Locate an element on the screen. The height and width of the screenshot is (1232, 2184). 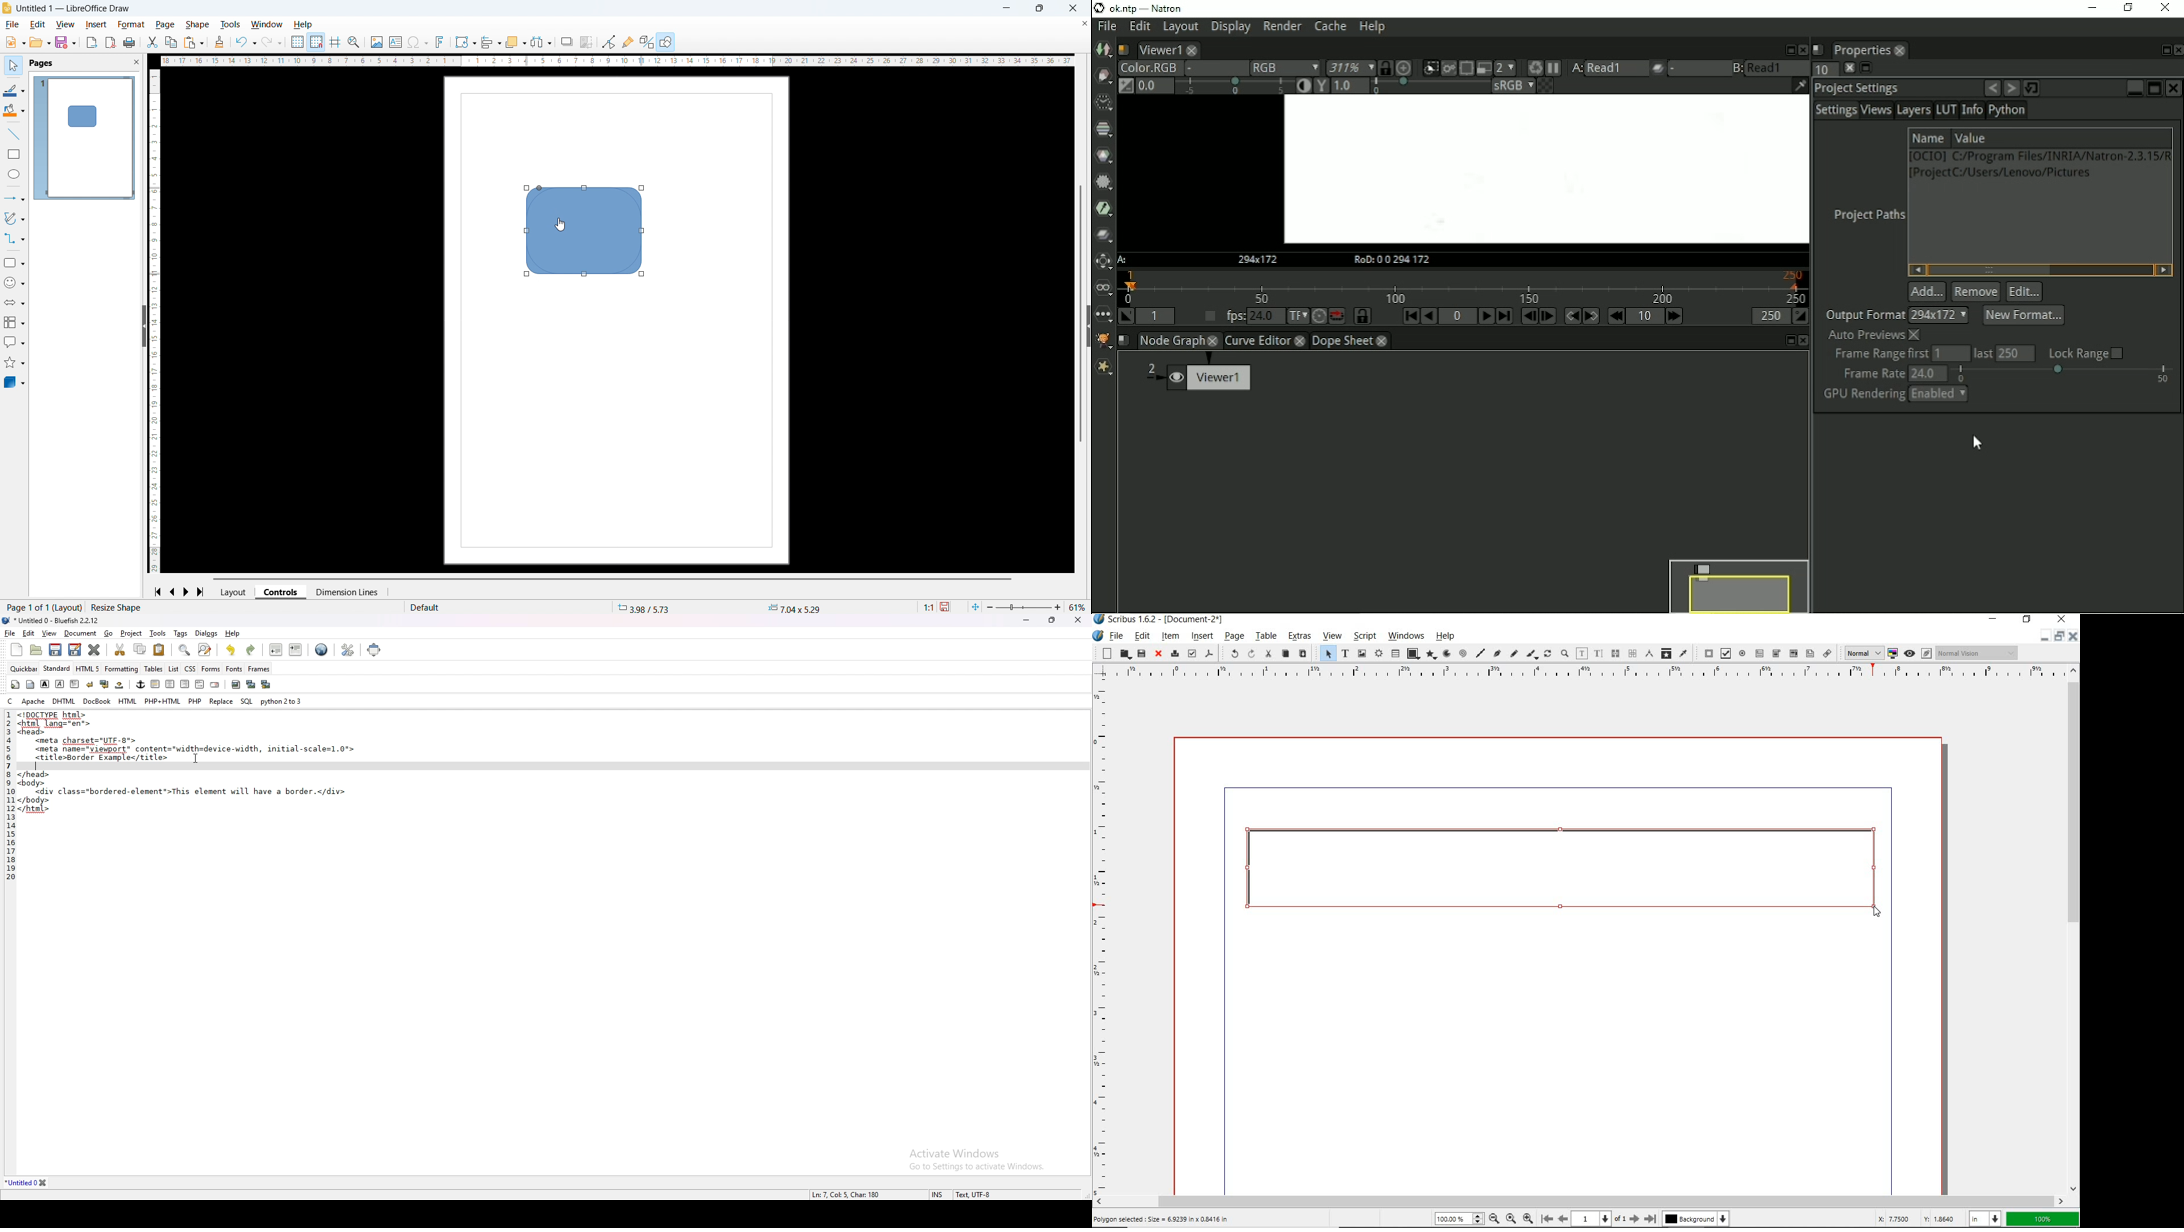
close is located at coordinates (1159, 654).